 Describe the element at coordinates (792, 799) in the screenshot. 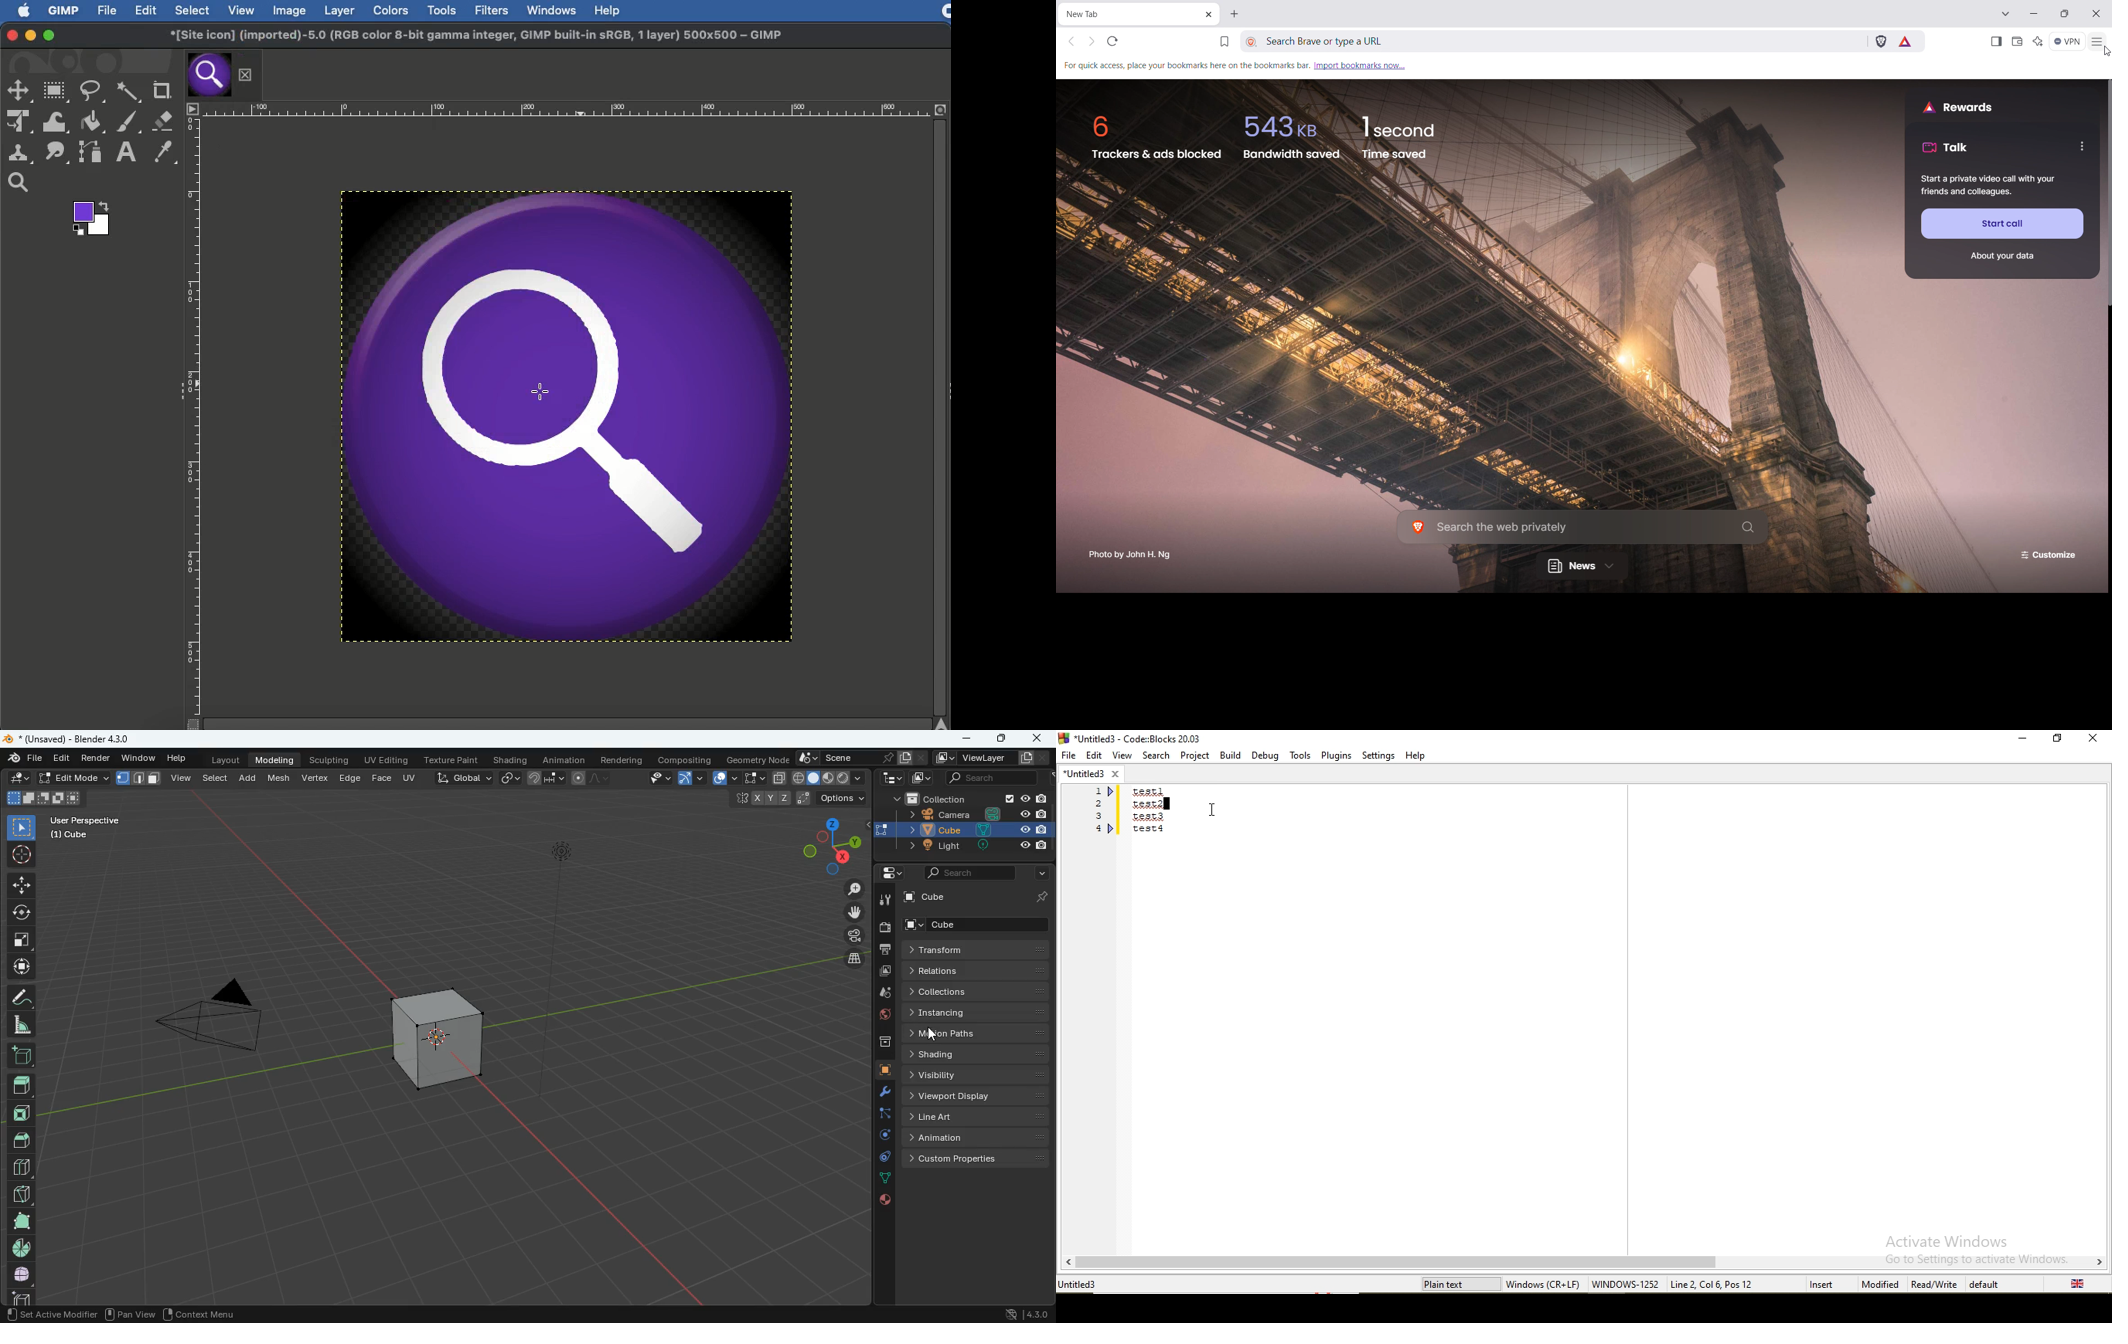

I see `dimensions` at that location.